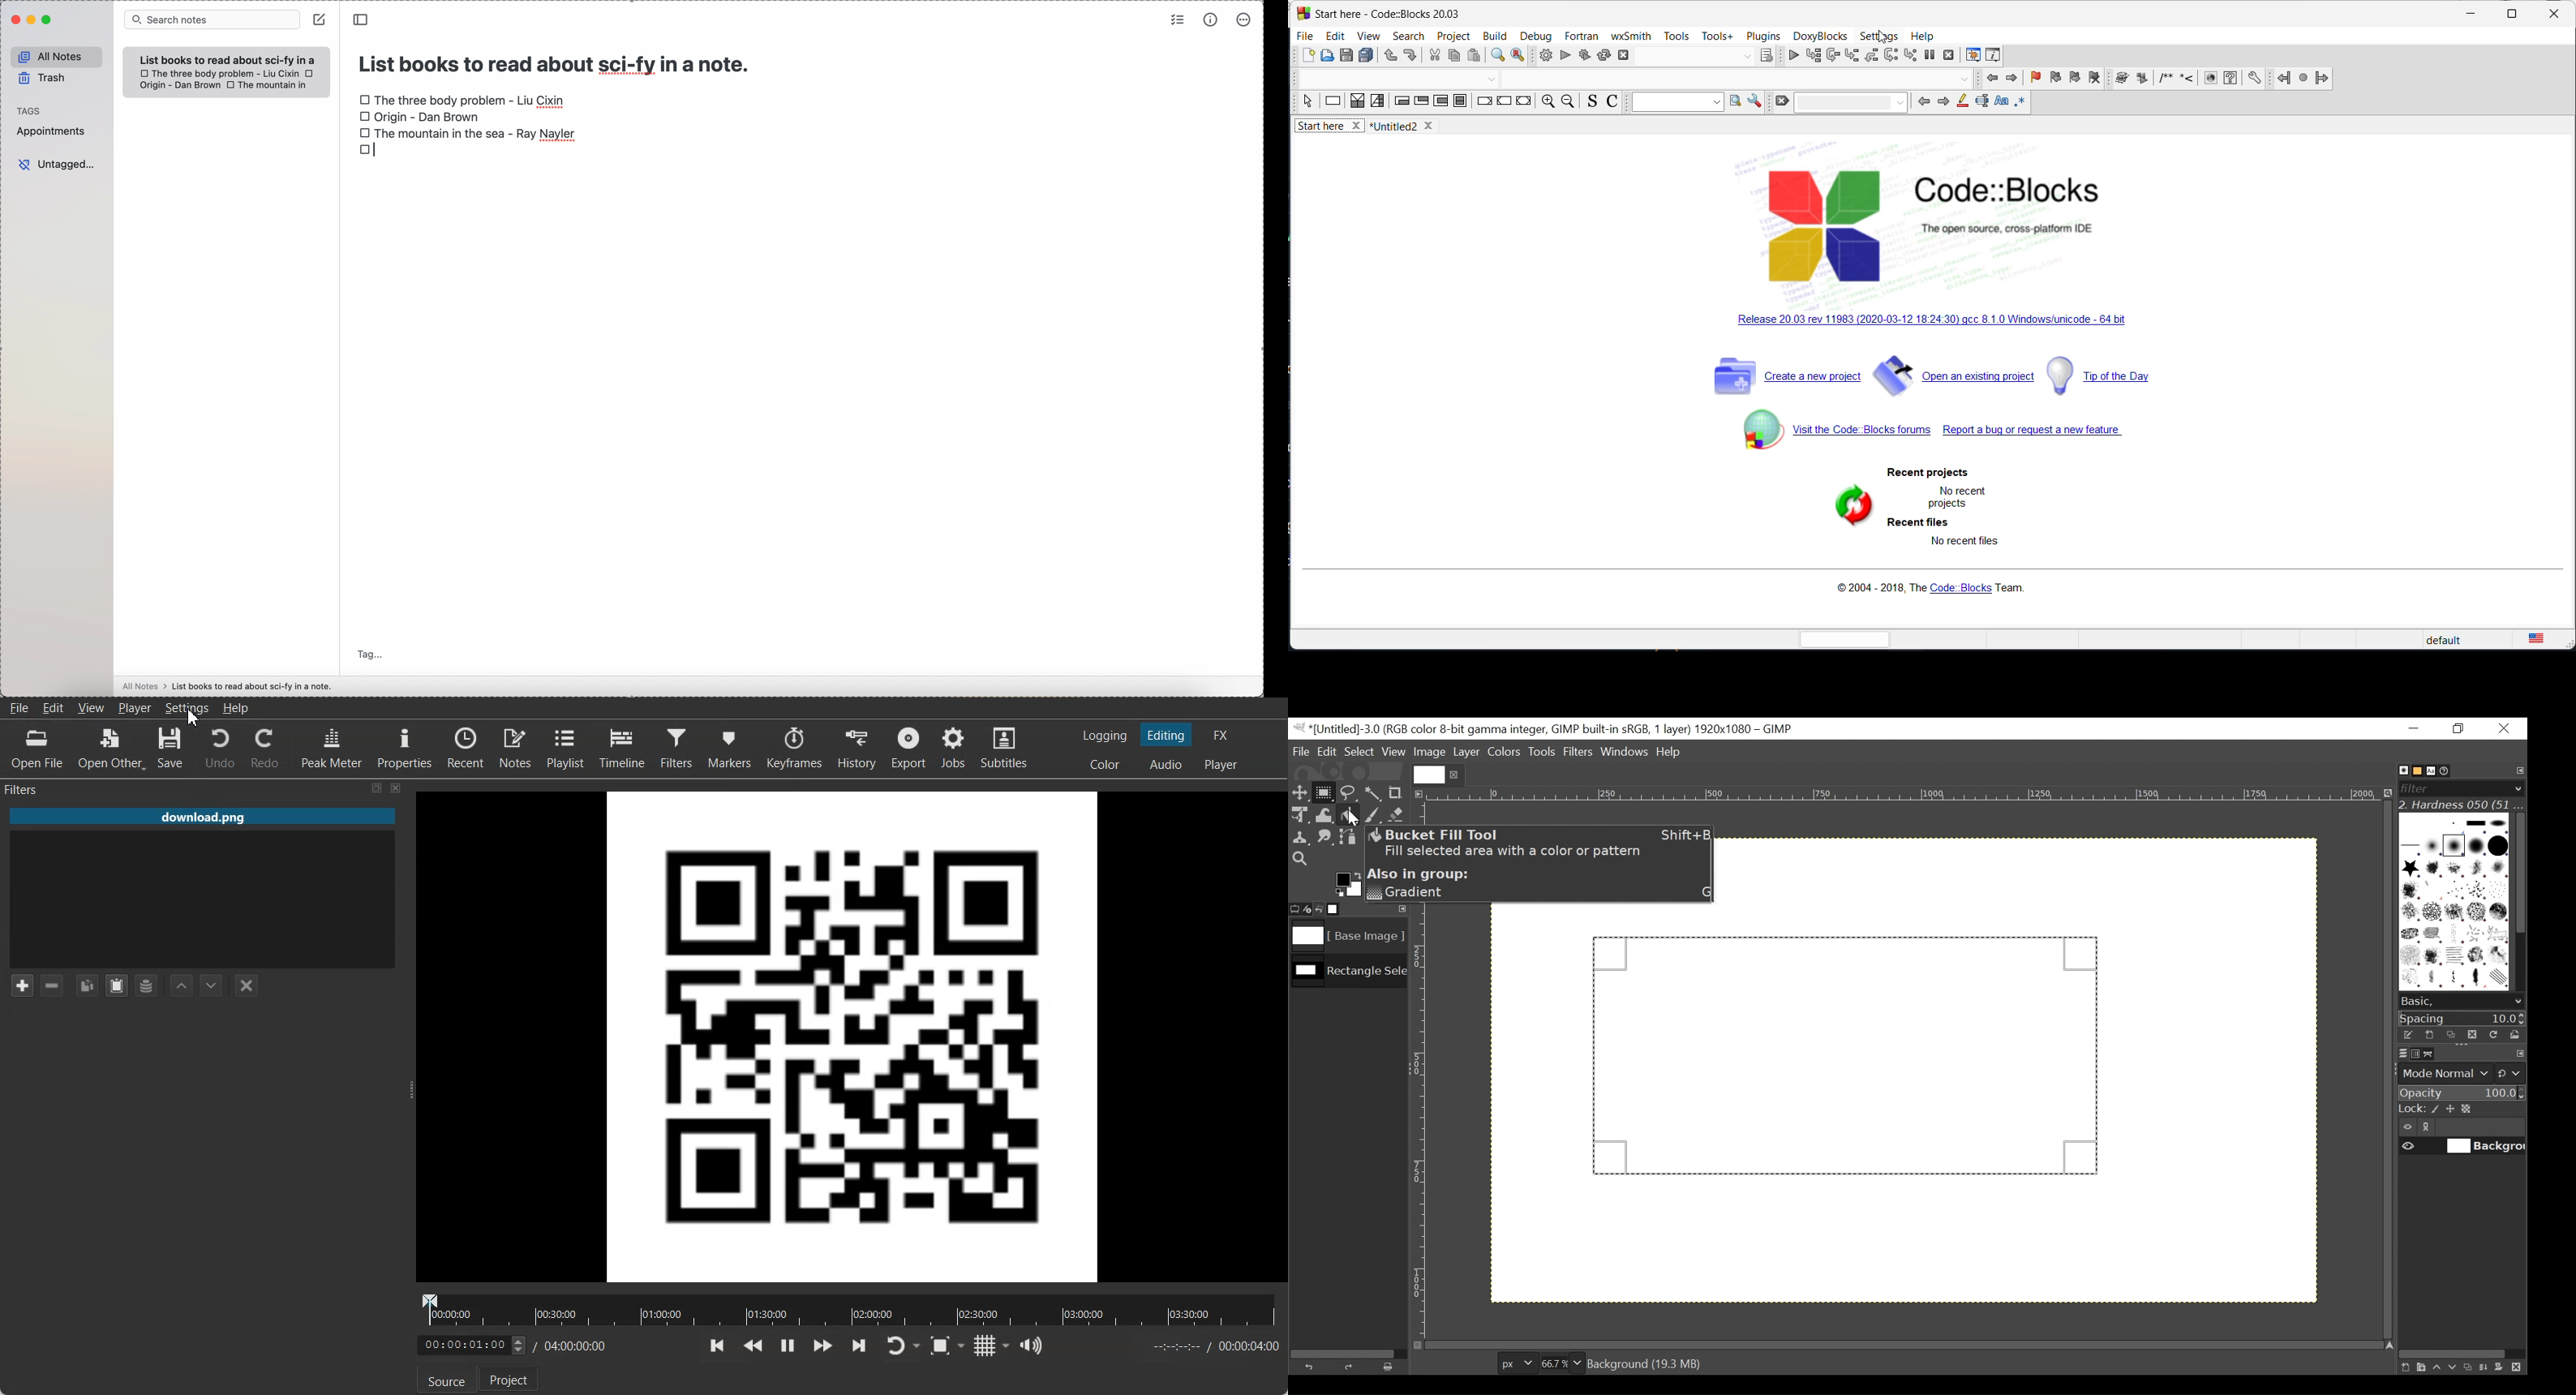 The width and height of the screenshot is (2576, 1400). I want to click on Source, so click(447, 1380).